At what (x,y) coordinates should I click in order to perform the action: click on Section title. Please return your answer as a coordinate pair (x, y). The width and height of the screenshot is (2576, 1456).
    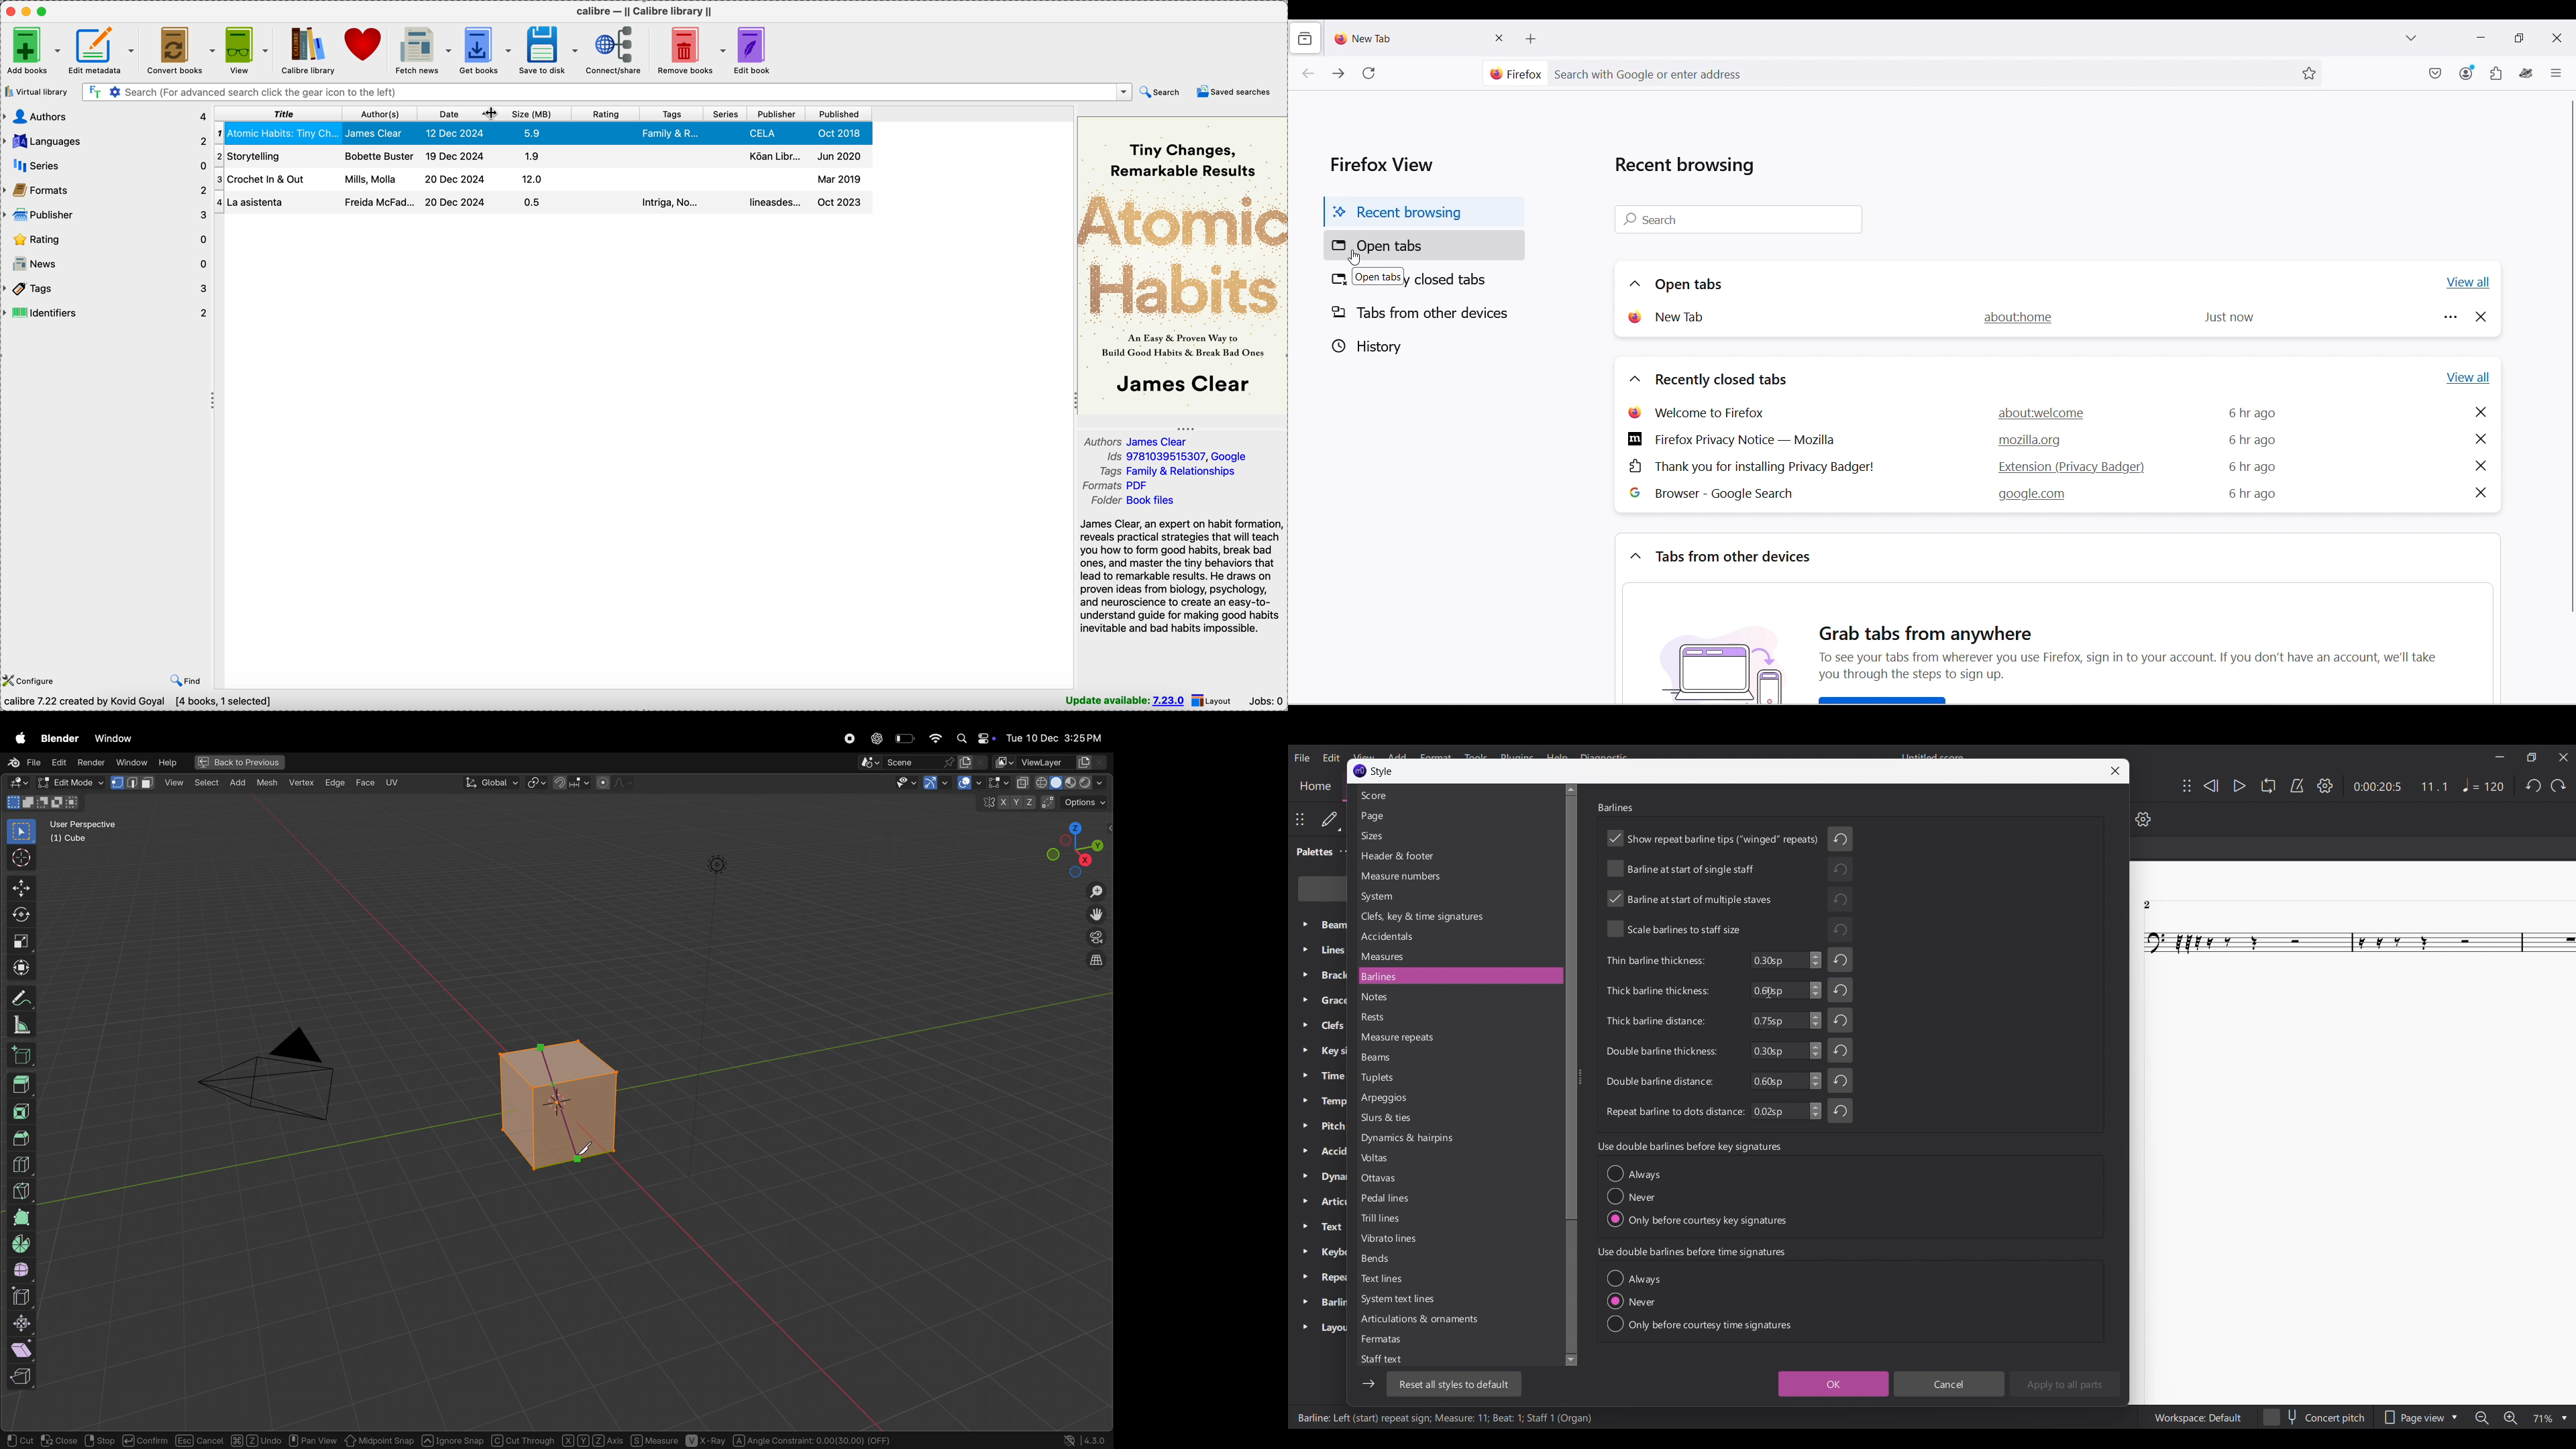
    Looking at the image, I should click on (1689, 1146).